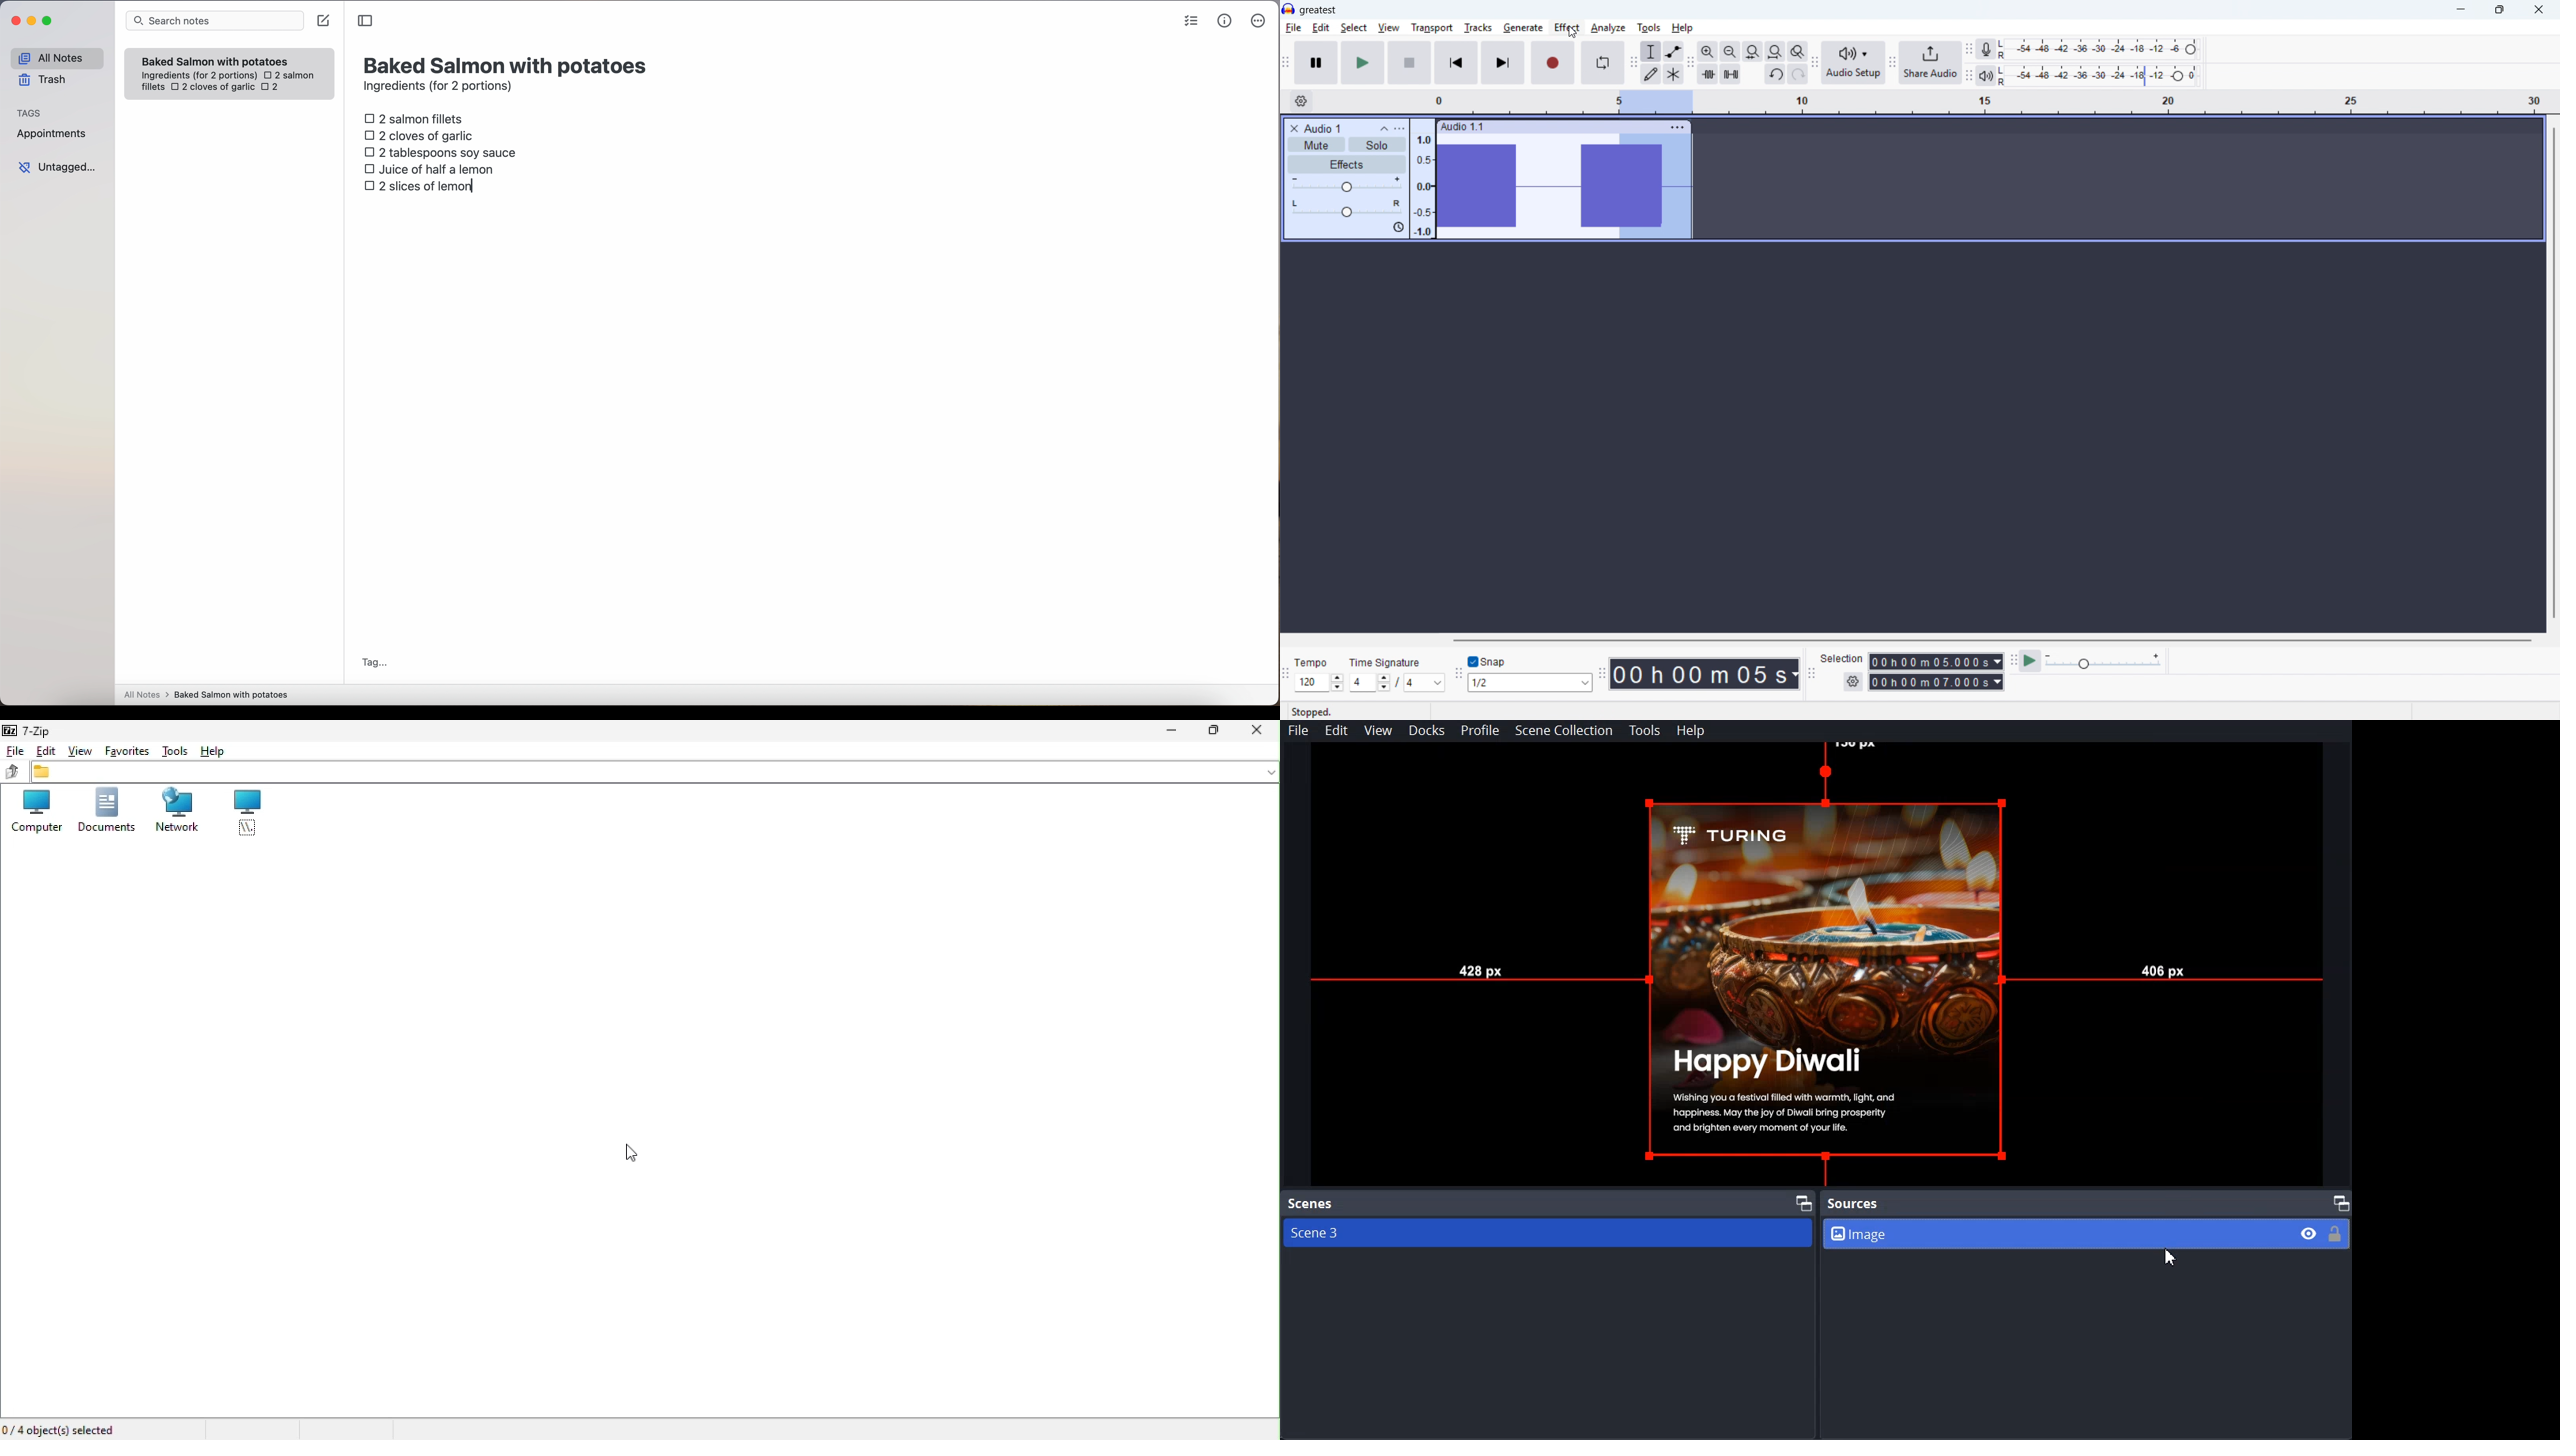 Image resolution: width=2576 pixels, height=1456 pixels. Describe the element at coordinates (1634, 62) in the screenshot. I see `Tools toolbar ` at that location.